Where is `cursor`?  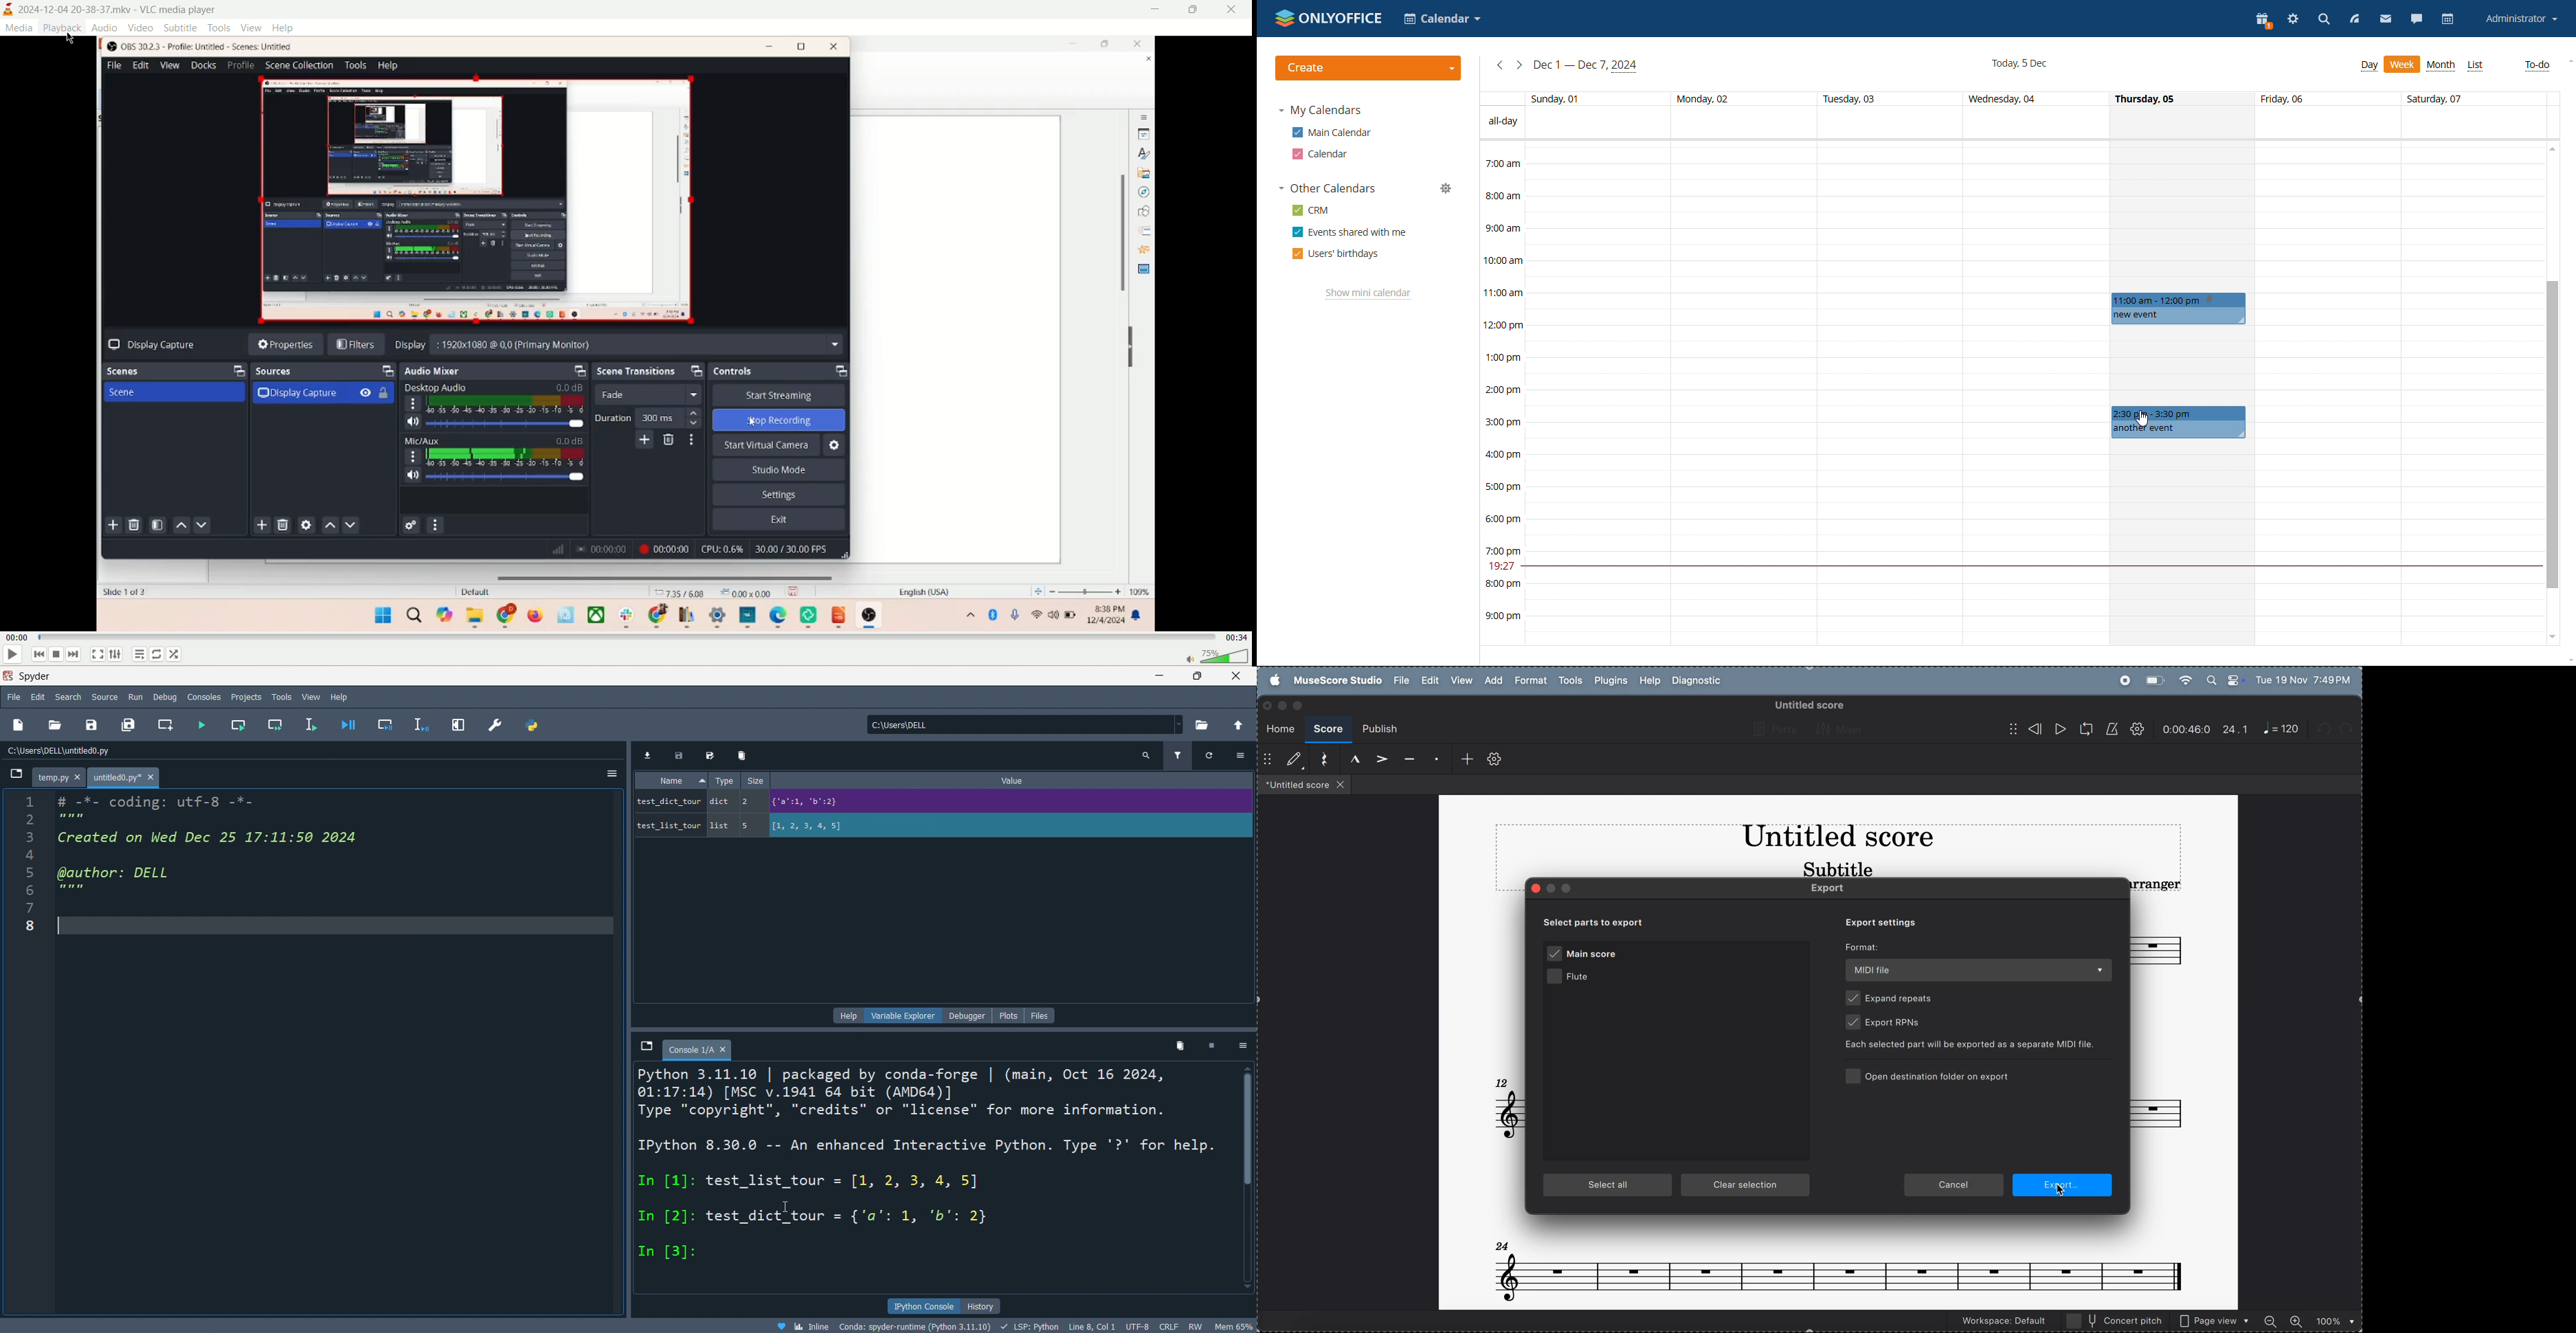
cursor is located at coordinates (73, 35).